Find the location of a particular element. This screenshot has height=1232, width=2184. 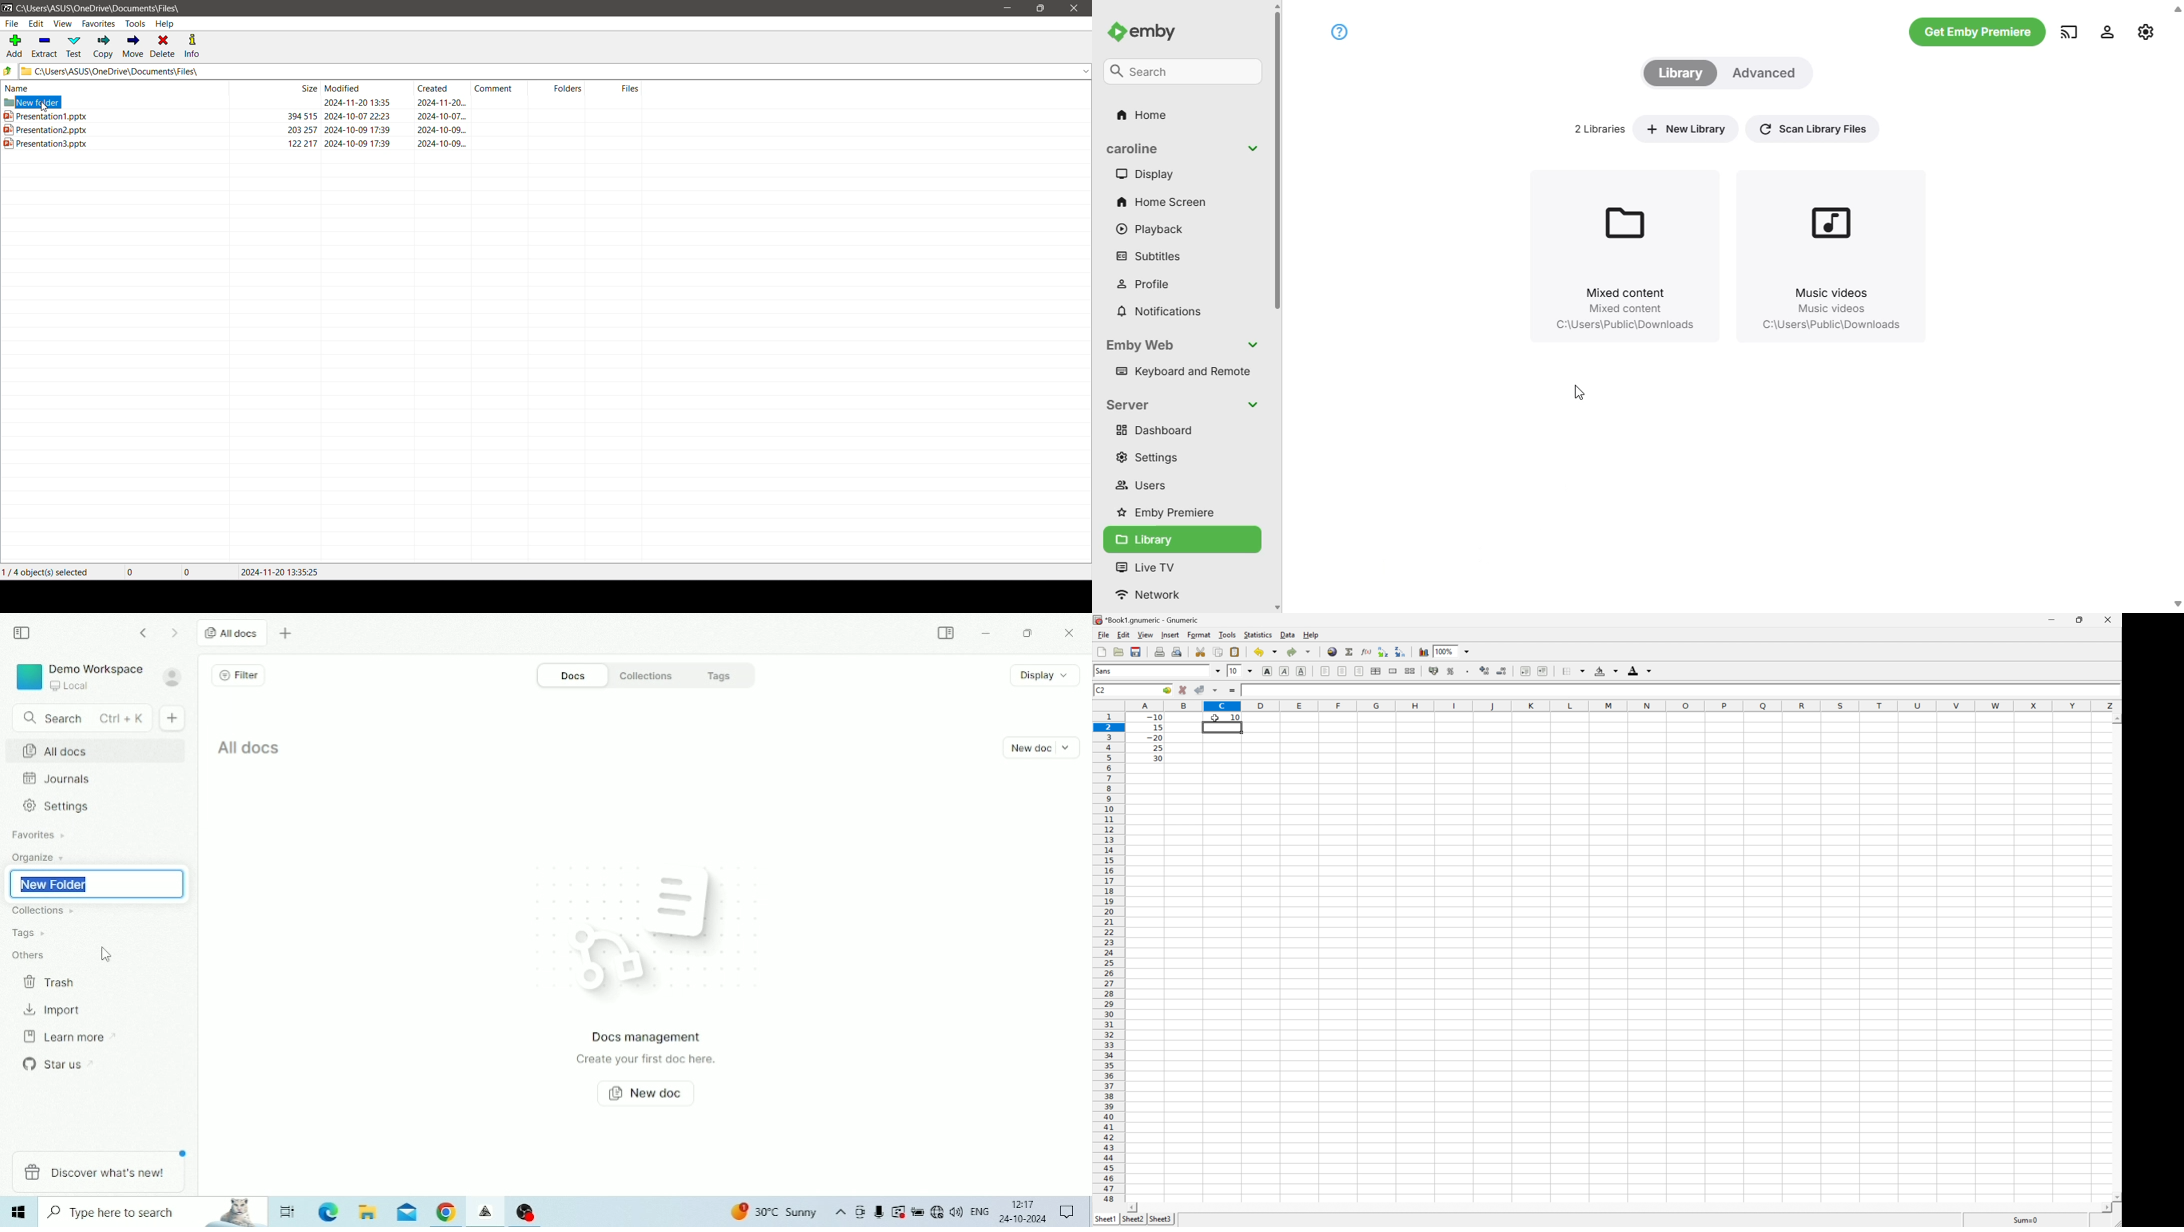

Minimize is located at coordinates (2052, 619).